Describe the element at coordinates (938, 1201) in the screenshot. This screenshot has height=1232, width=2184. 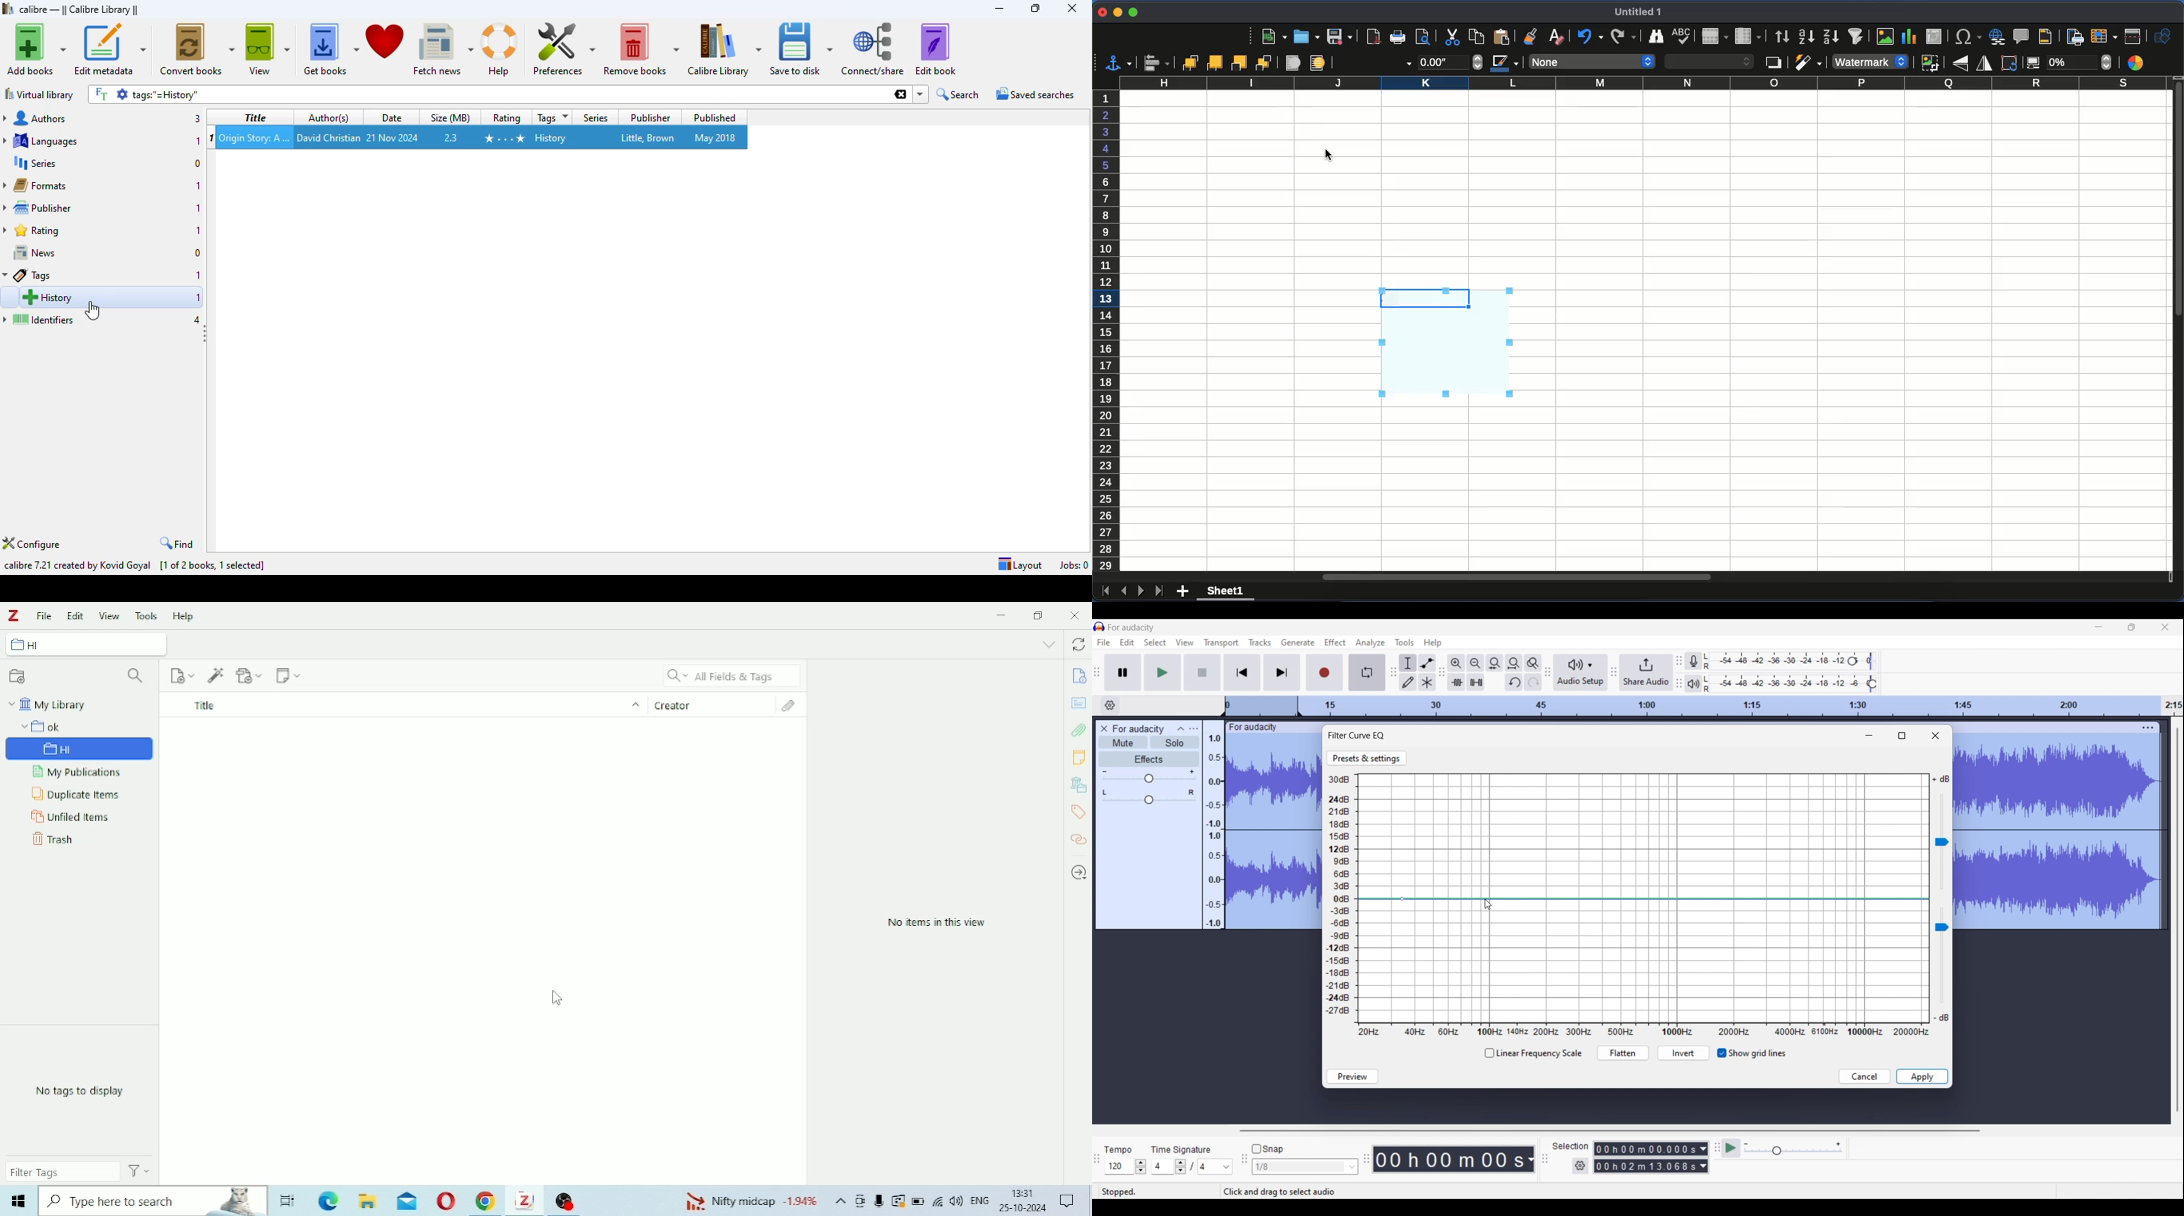
I see `Internet` at that location.